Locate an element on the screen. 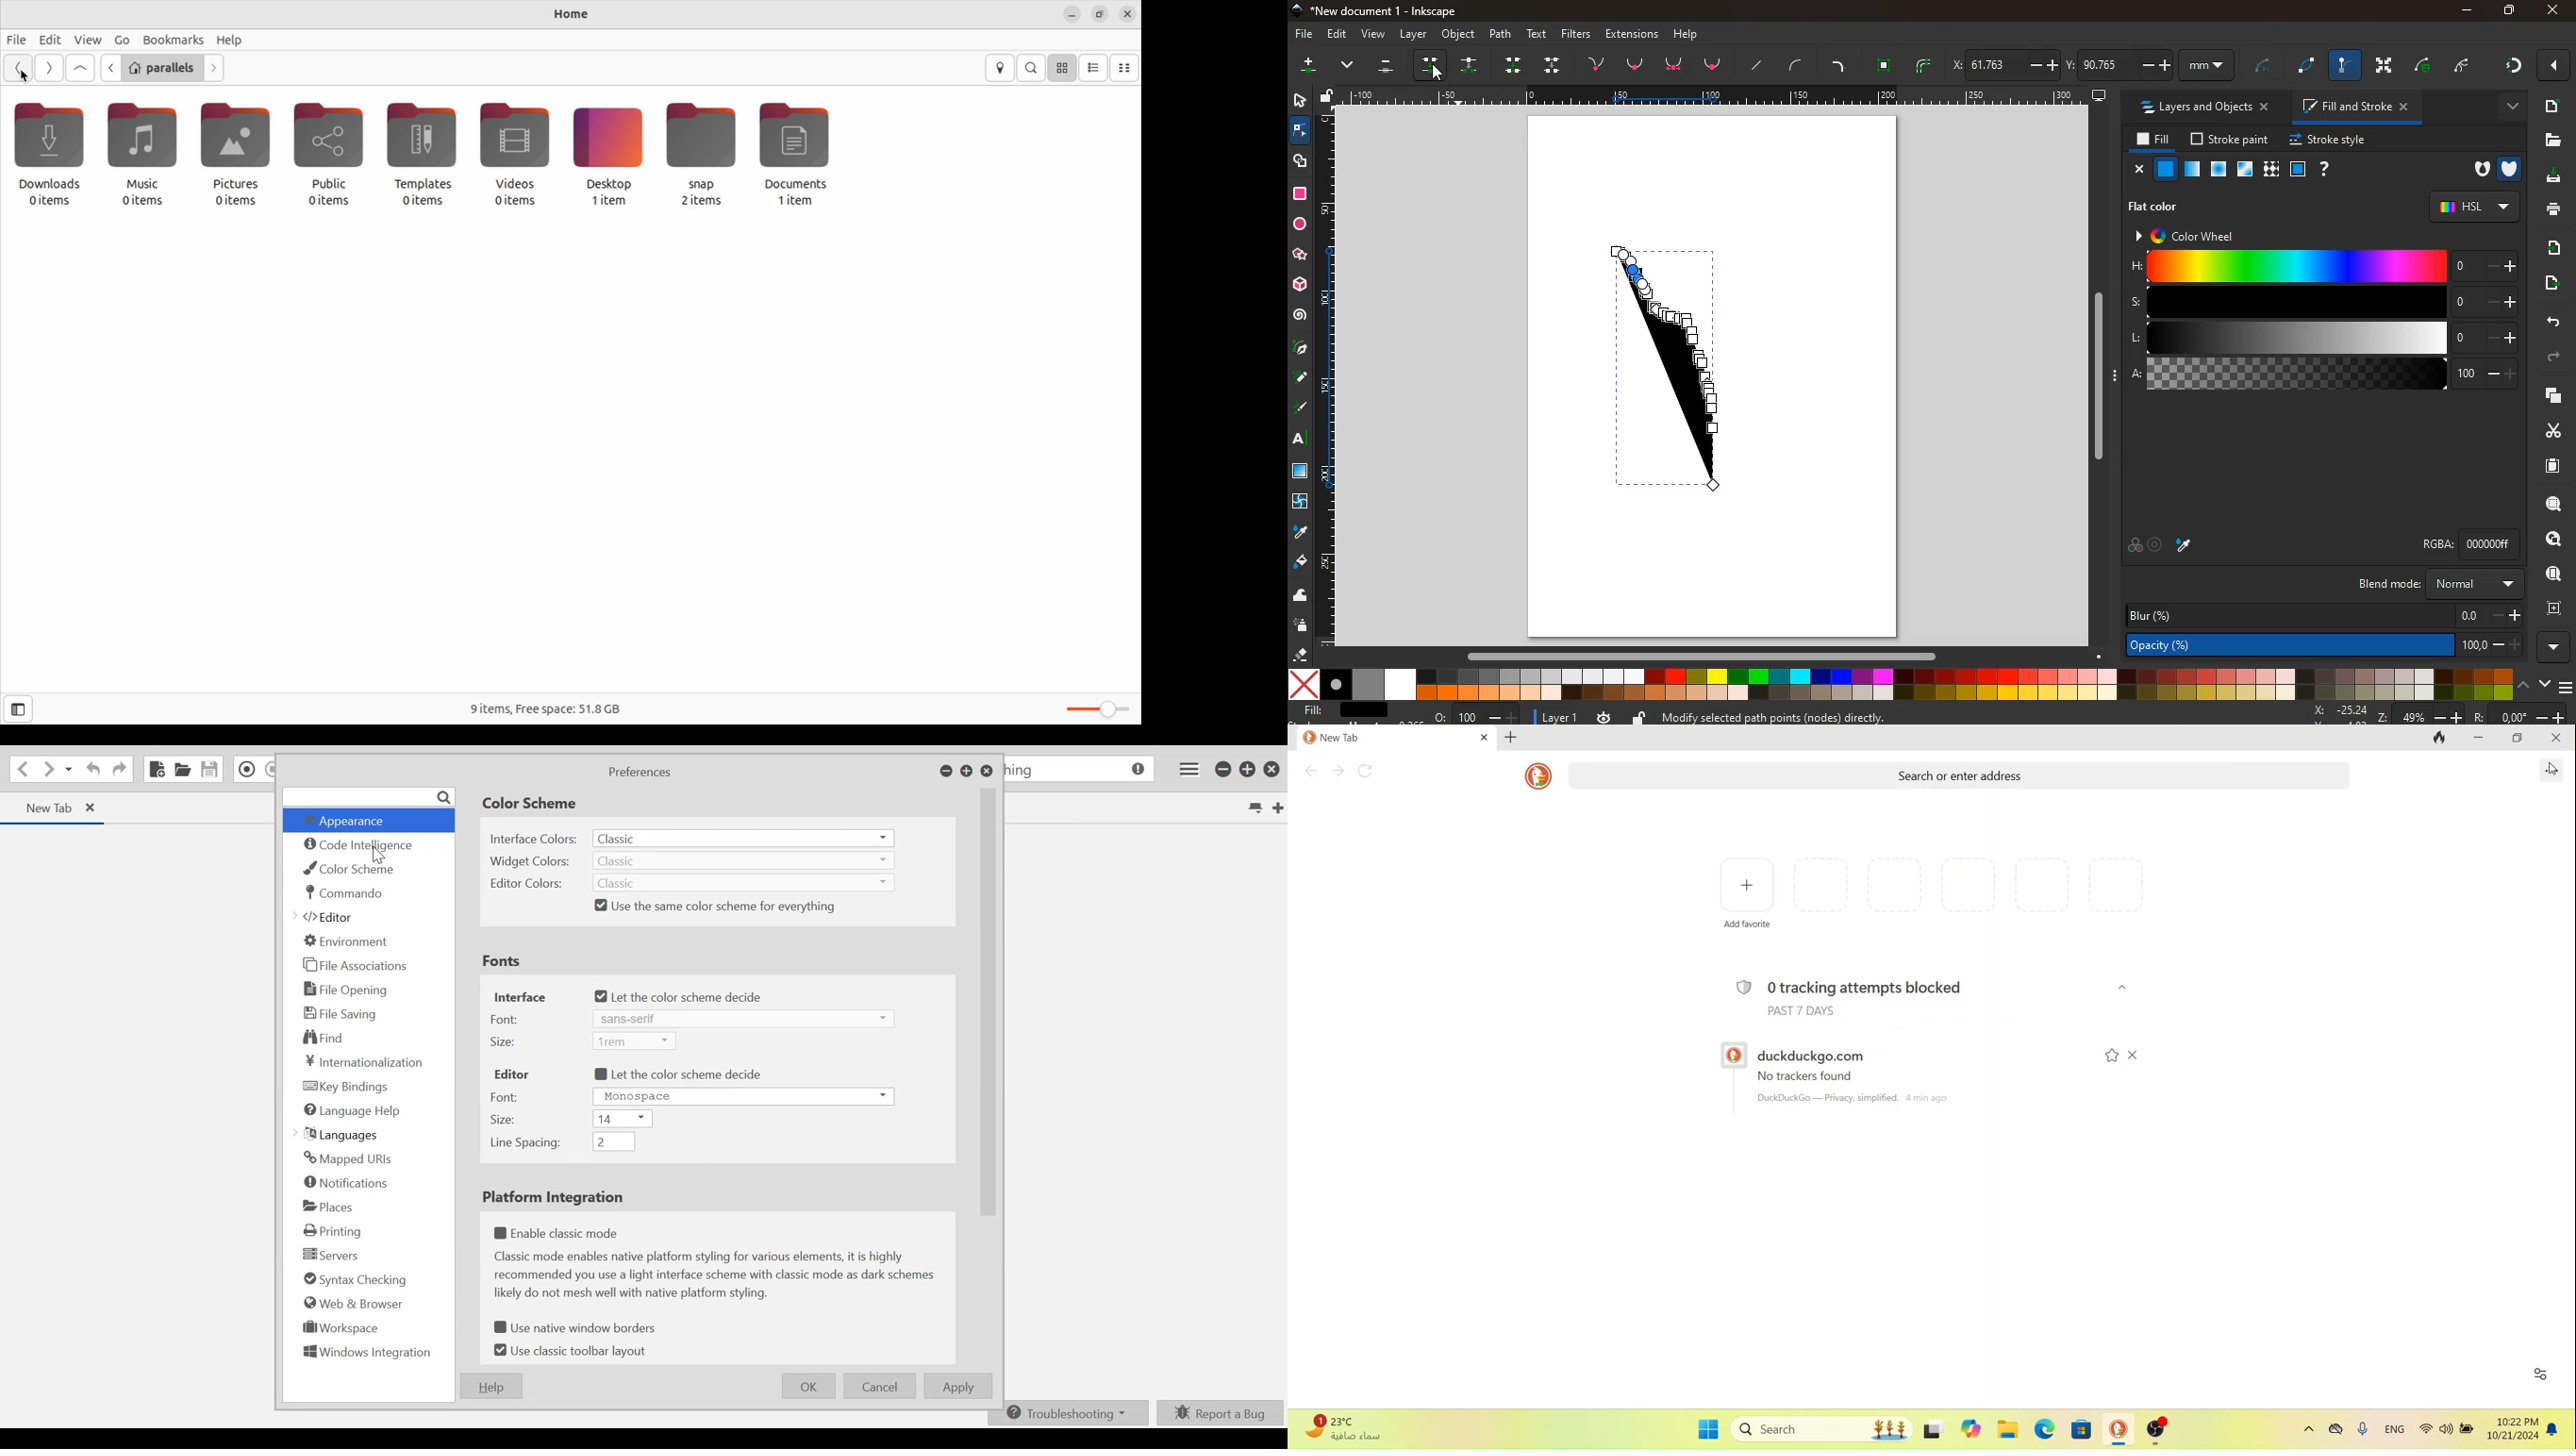 This screenshot has height=1456, width=2576. change is located at coordinates (1471, 65).